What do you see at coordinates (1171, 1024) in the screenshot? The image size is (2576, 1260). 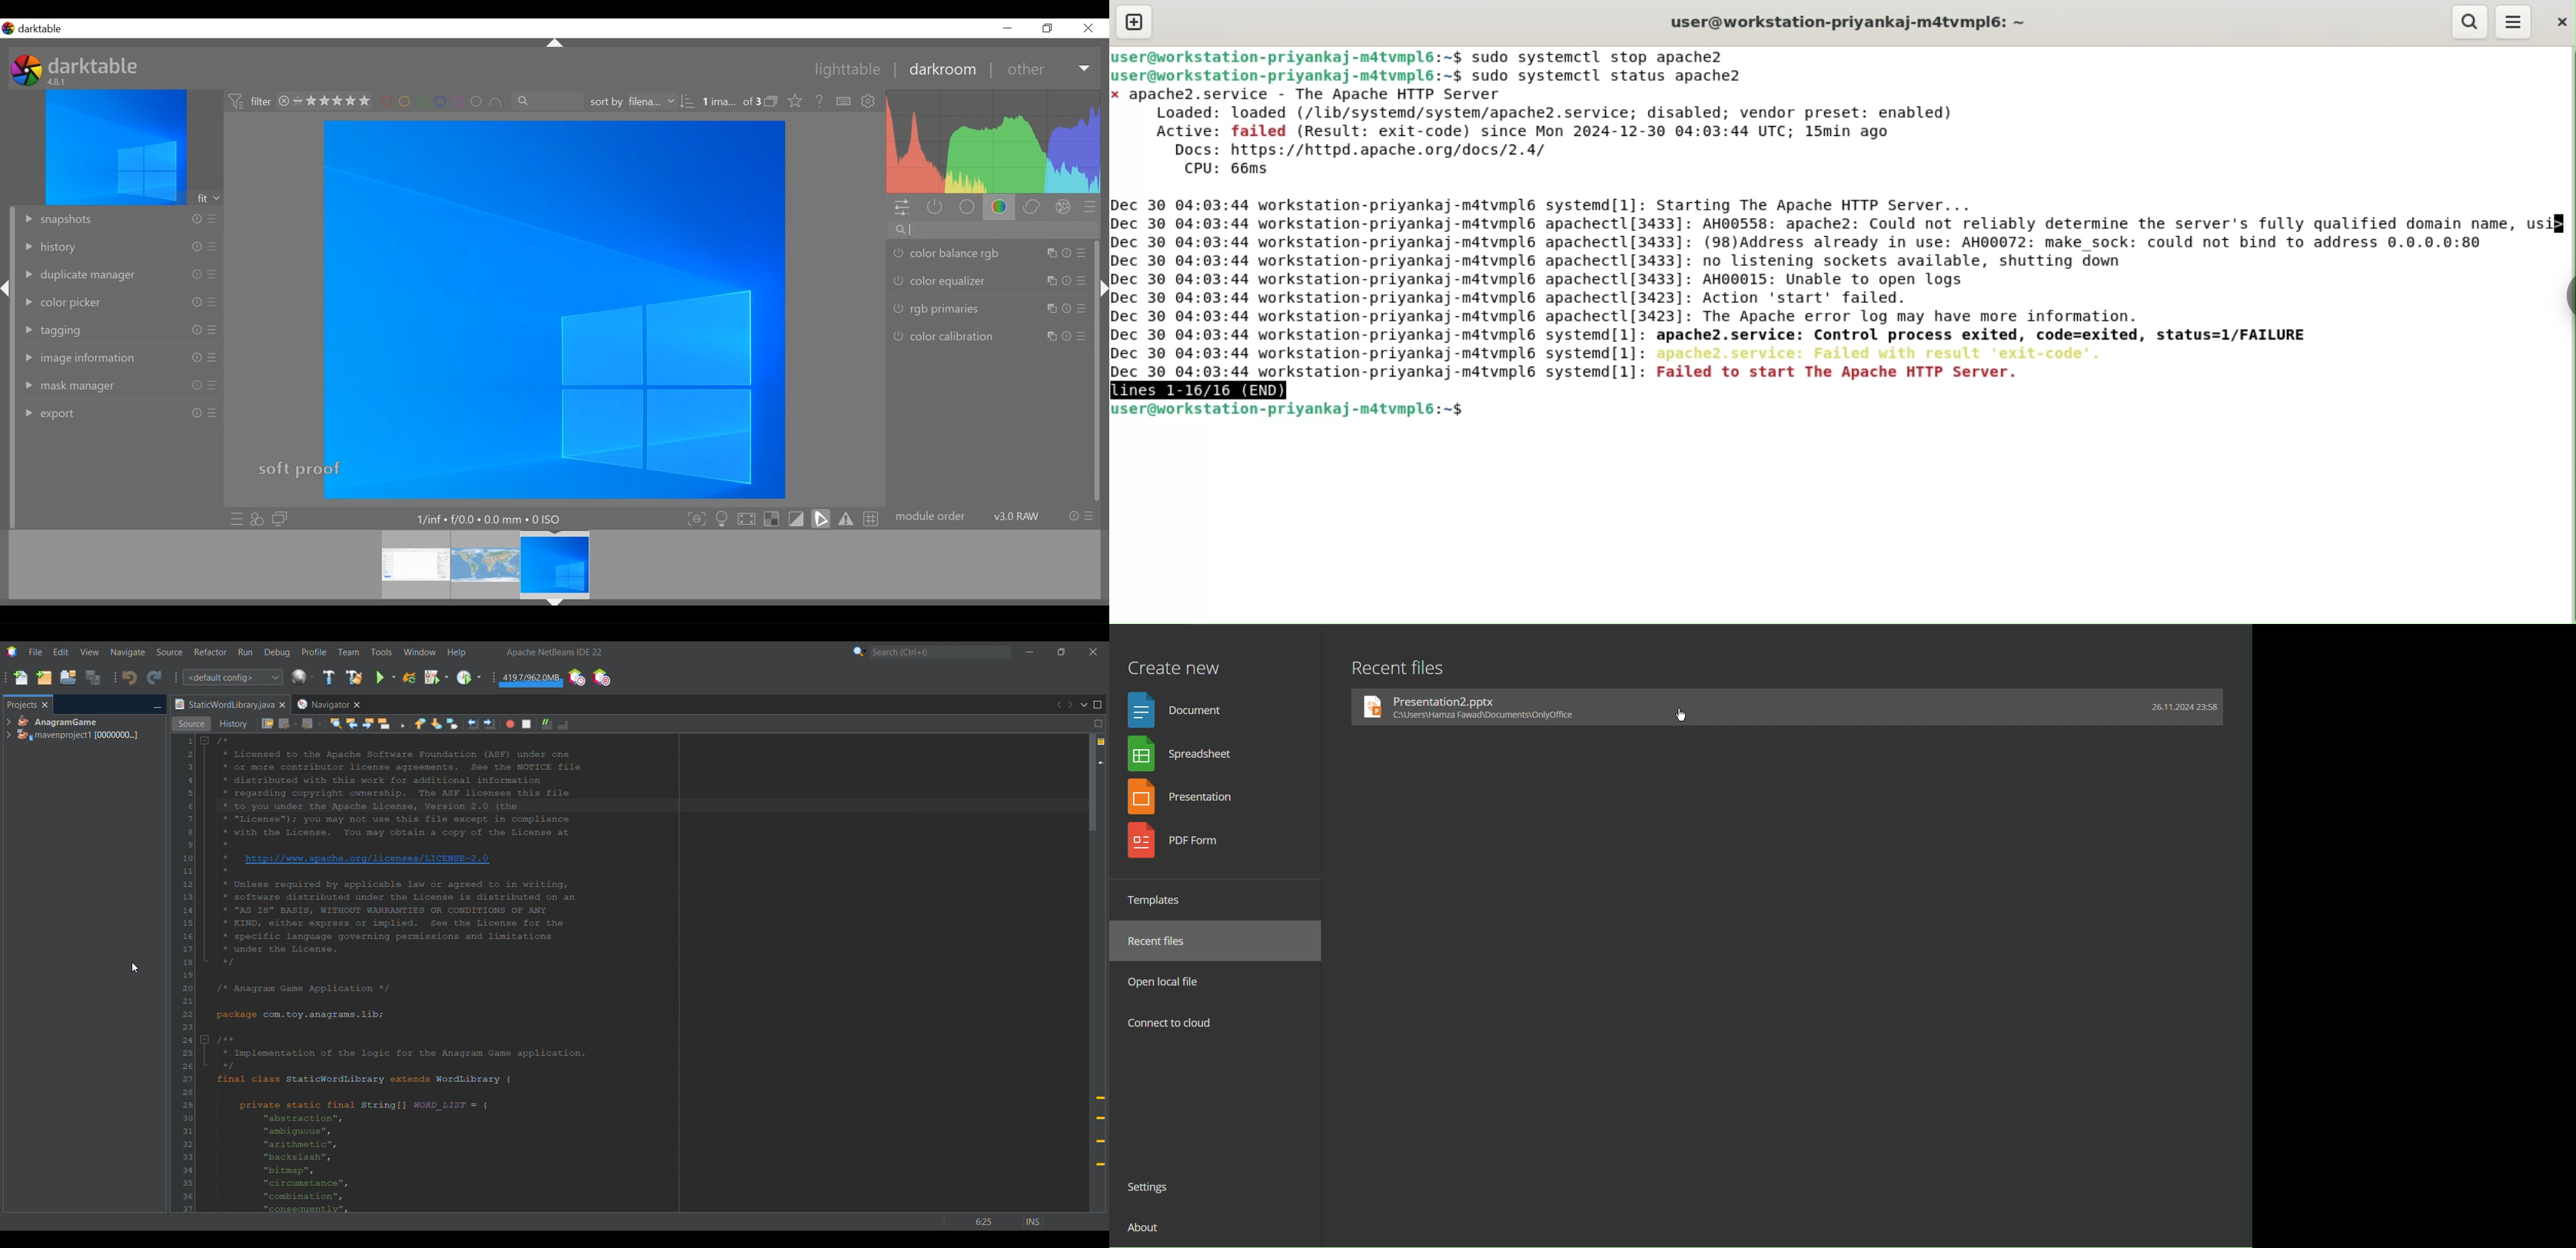 I see `Connect to Cloud` at bounding box center [1171, 1024].